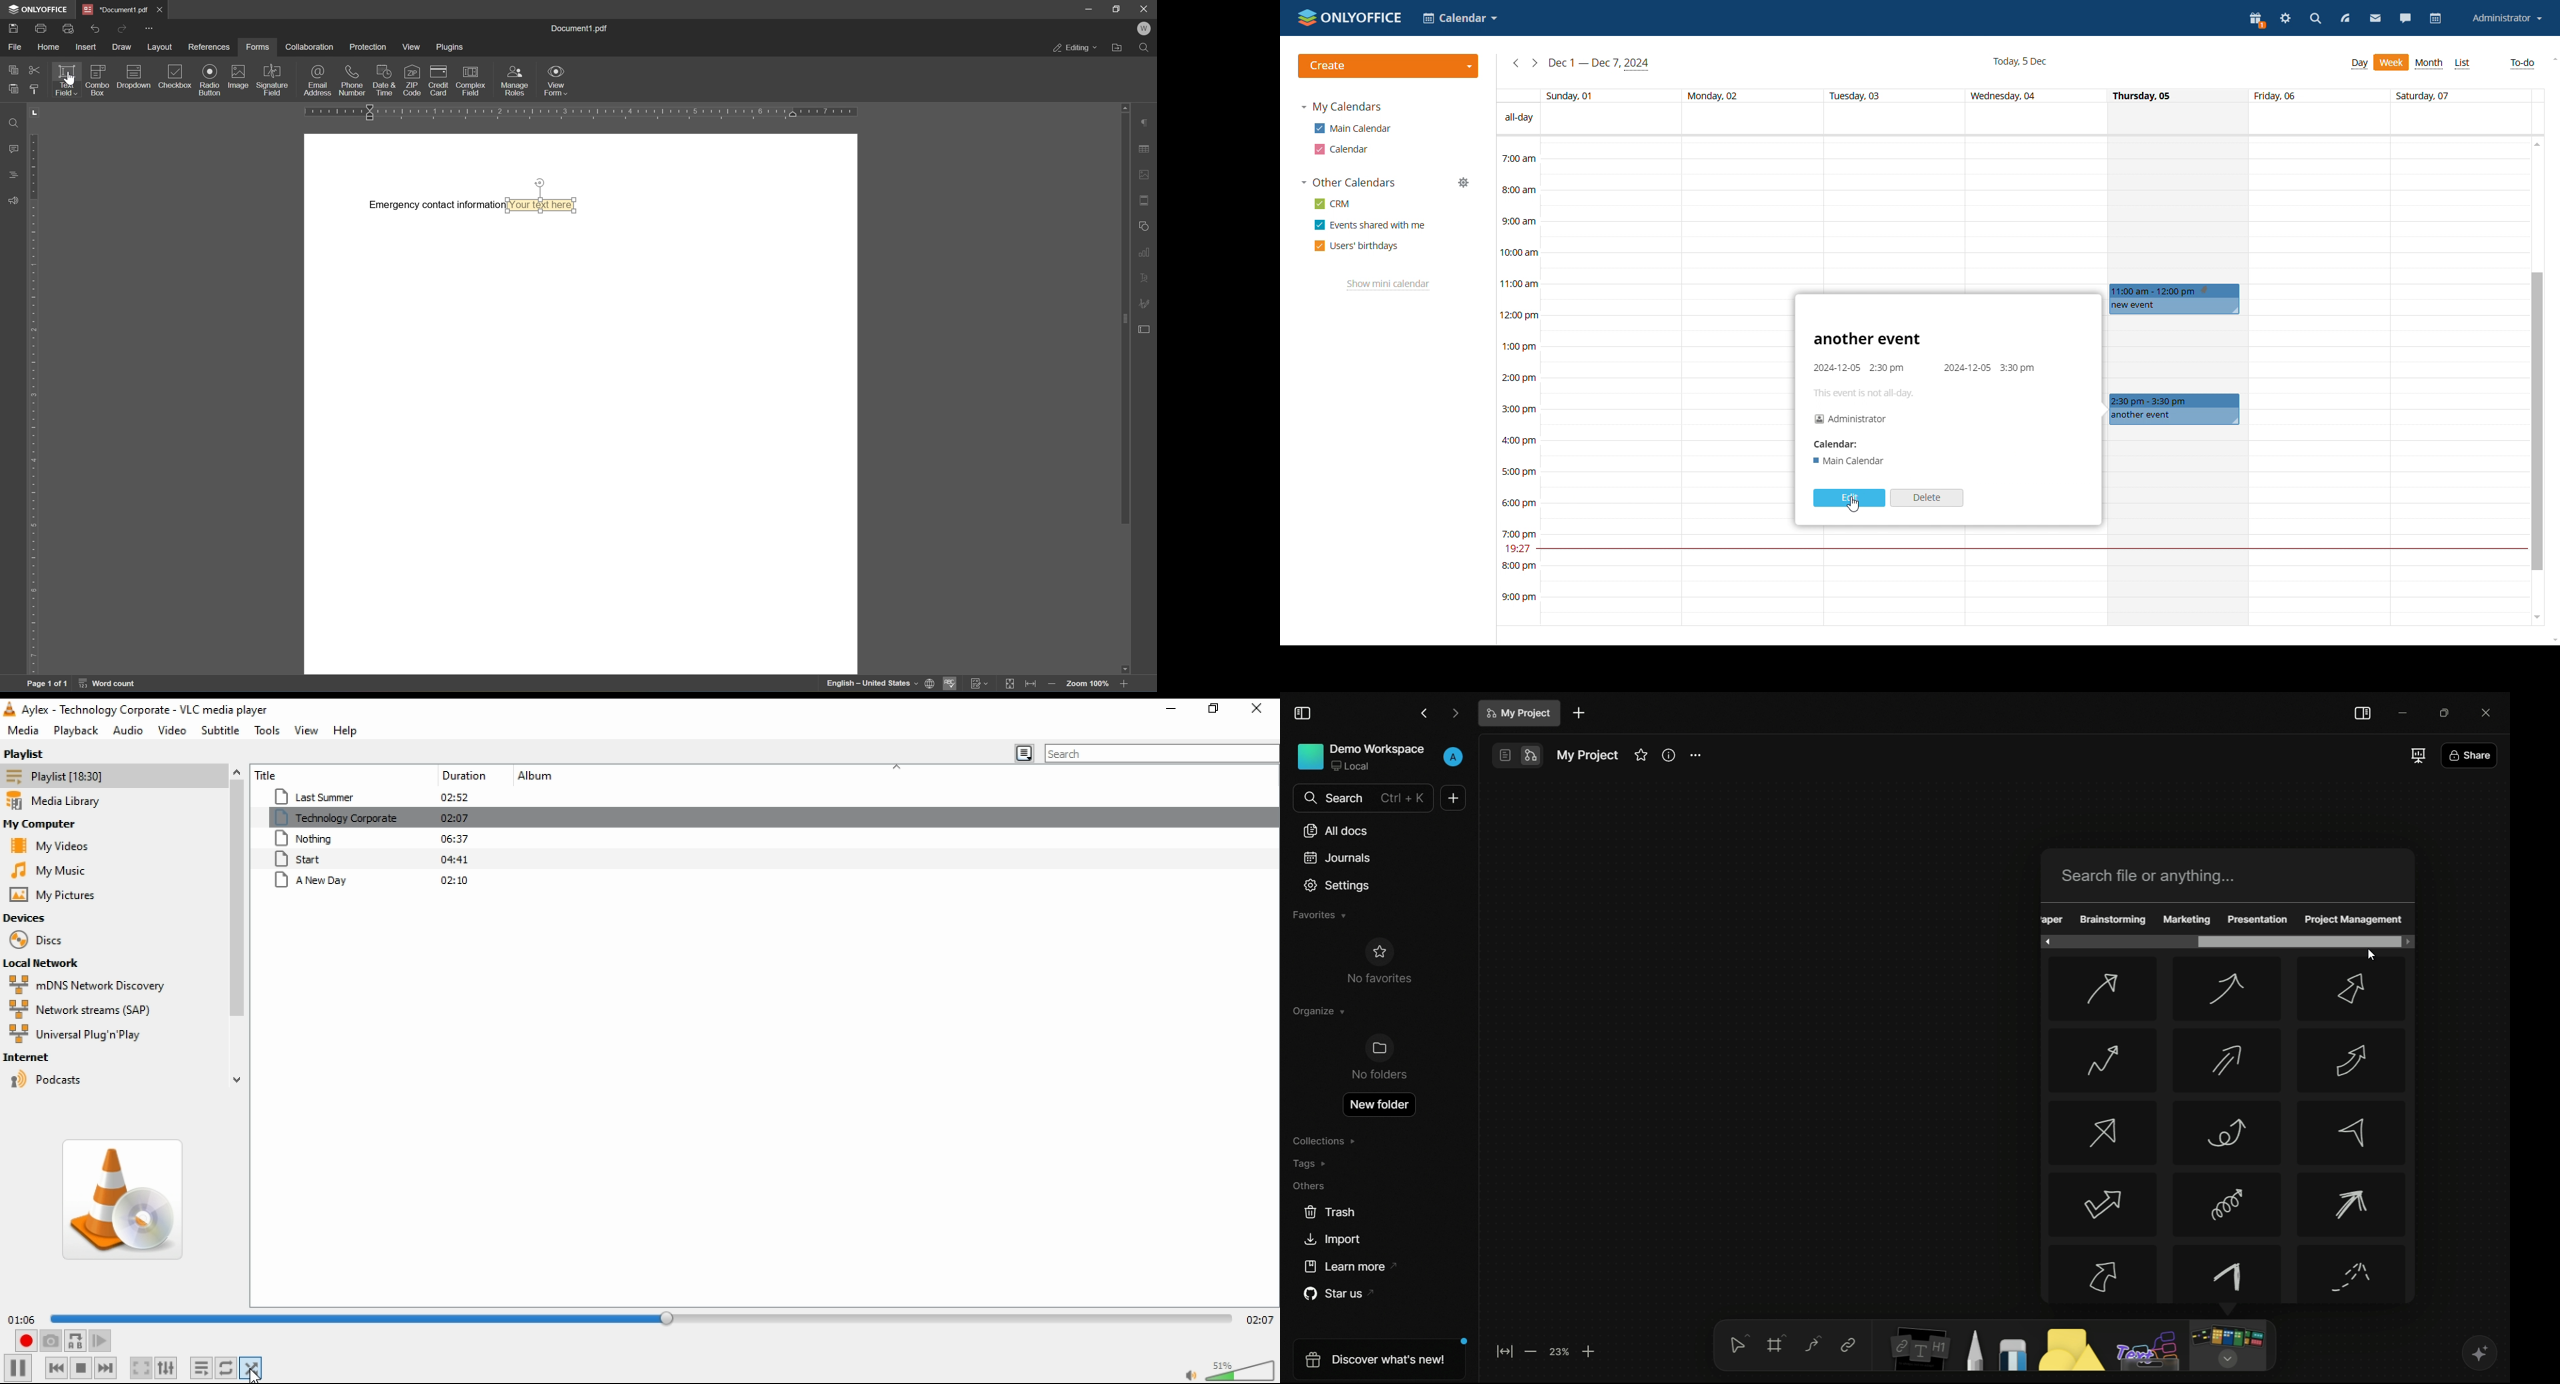 Image resolution: width=2576 pixels, height=1400 pixels. Describe the element at coordinates (1257, 711) in the screenshot. I see `close window` at that location.